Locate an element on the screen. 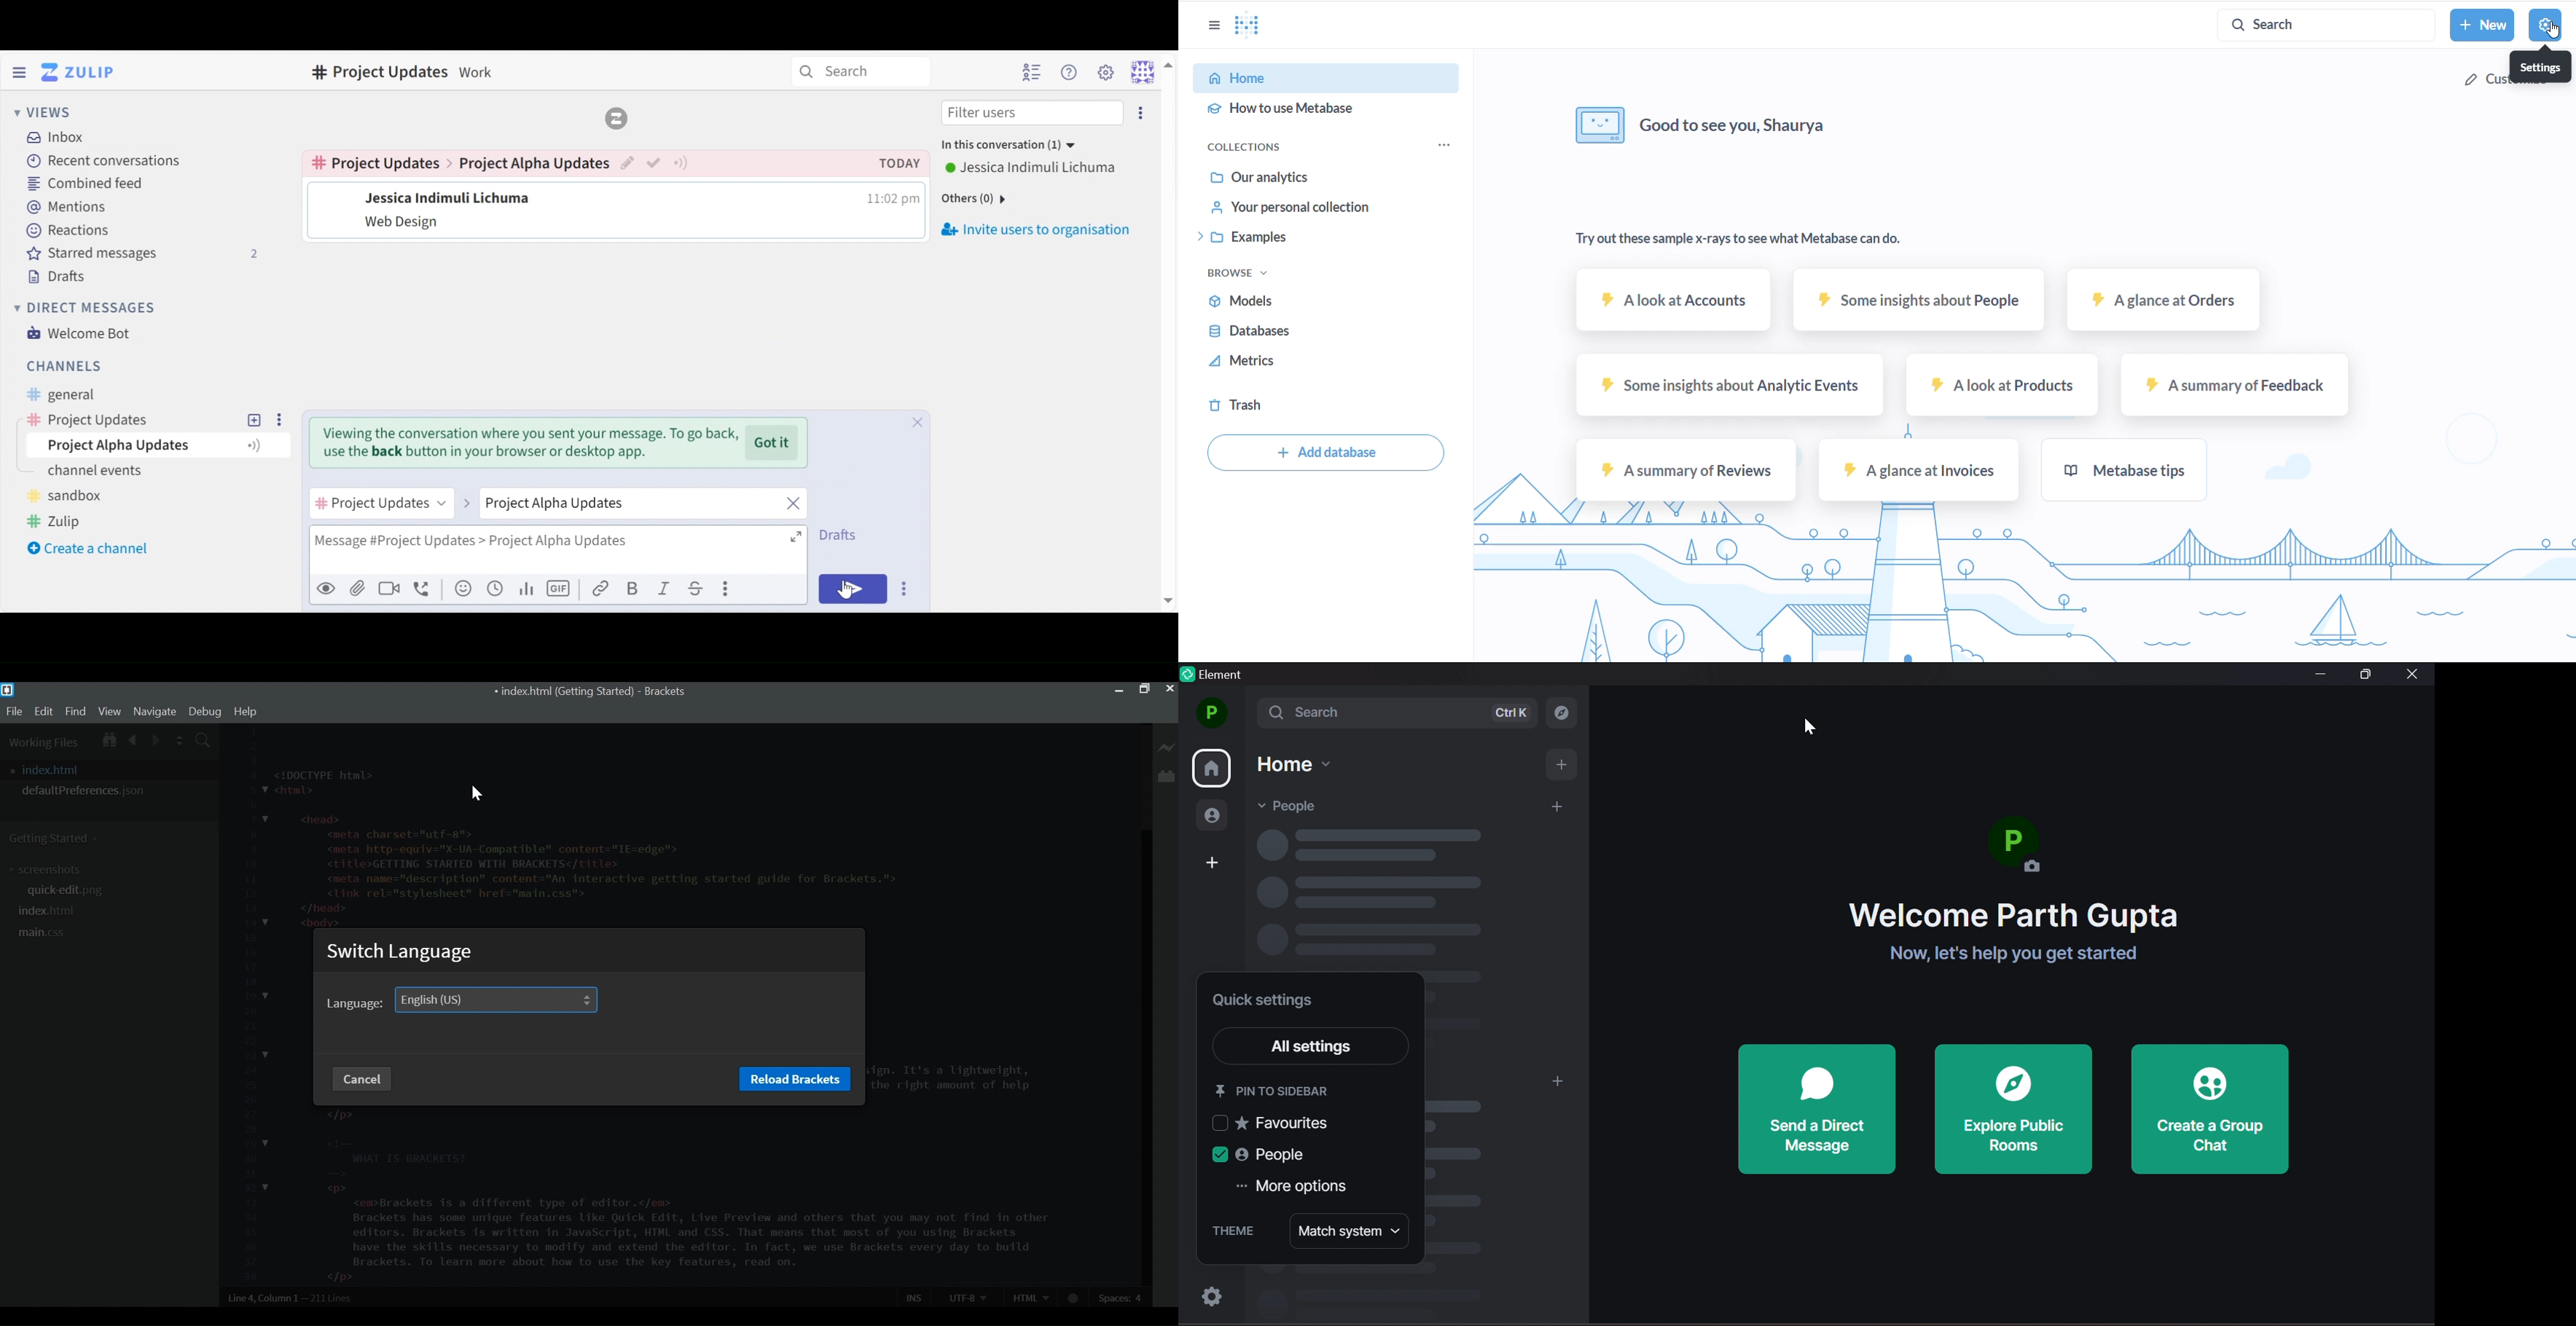 Image resolution: width=2576 pixels, height=1344 pixels. Channel name is located at coordinates (381, 505).